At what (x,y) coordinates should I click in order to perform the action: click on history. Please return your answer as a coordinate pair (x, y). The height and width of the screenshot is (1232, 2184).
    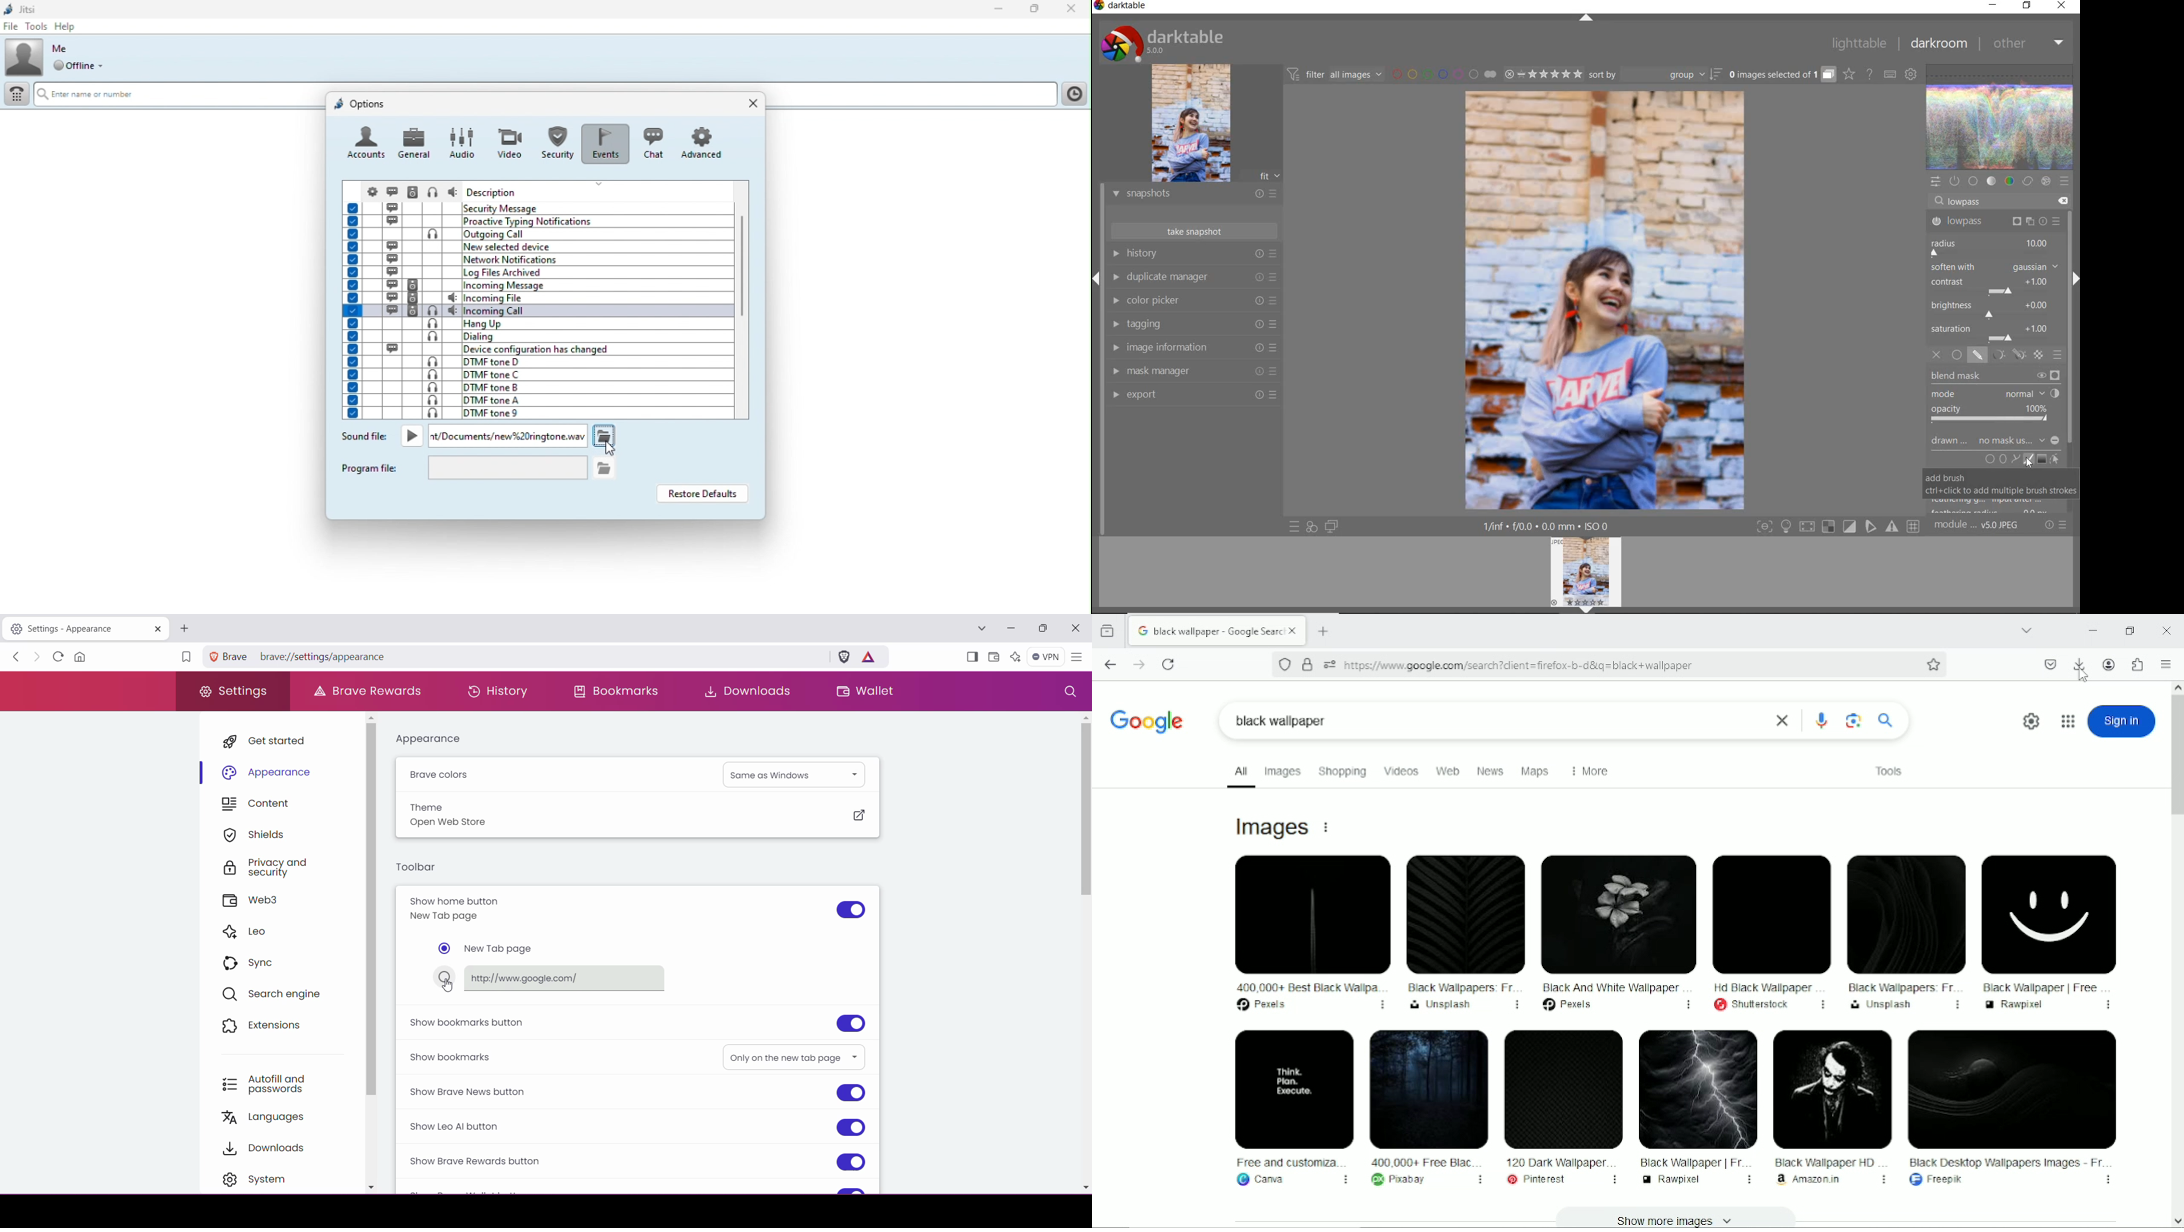
    Looking at the image, I should click on (1198, 254).